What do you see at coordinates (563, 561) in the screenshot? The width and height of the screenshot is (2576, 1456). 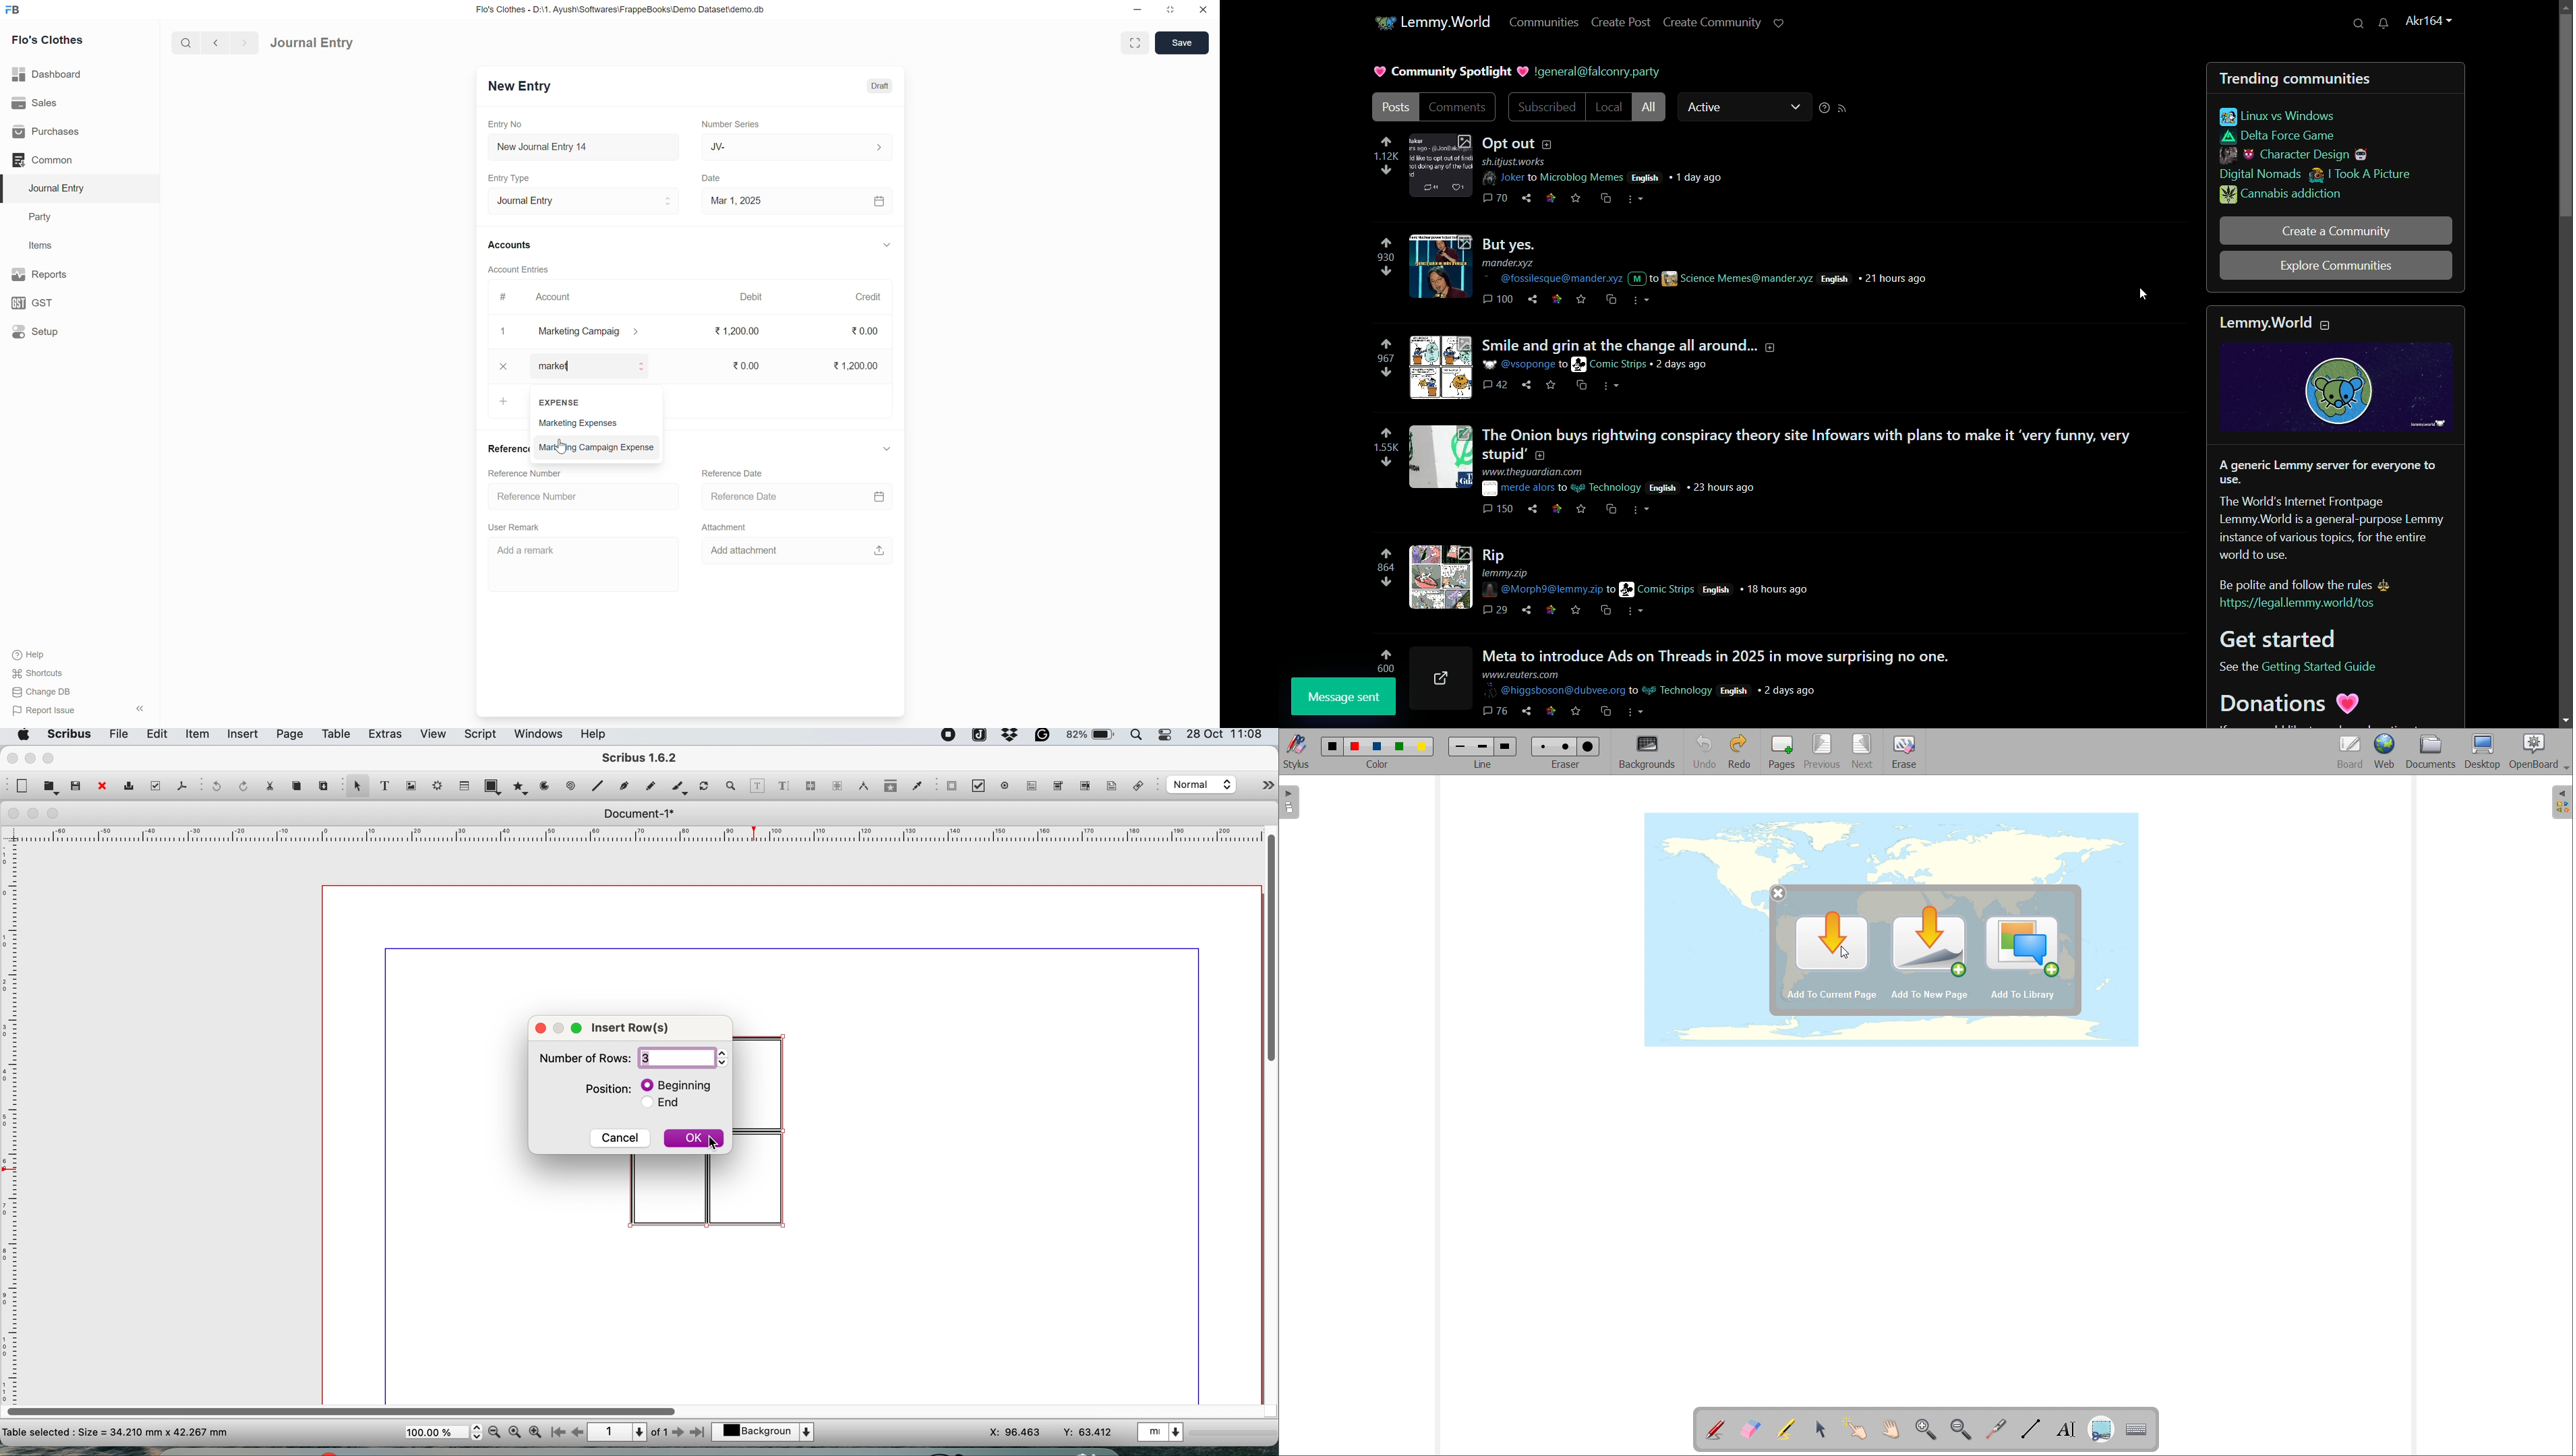 I see `Add a remark` at bounding box center [563, 561].